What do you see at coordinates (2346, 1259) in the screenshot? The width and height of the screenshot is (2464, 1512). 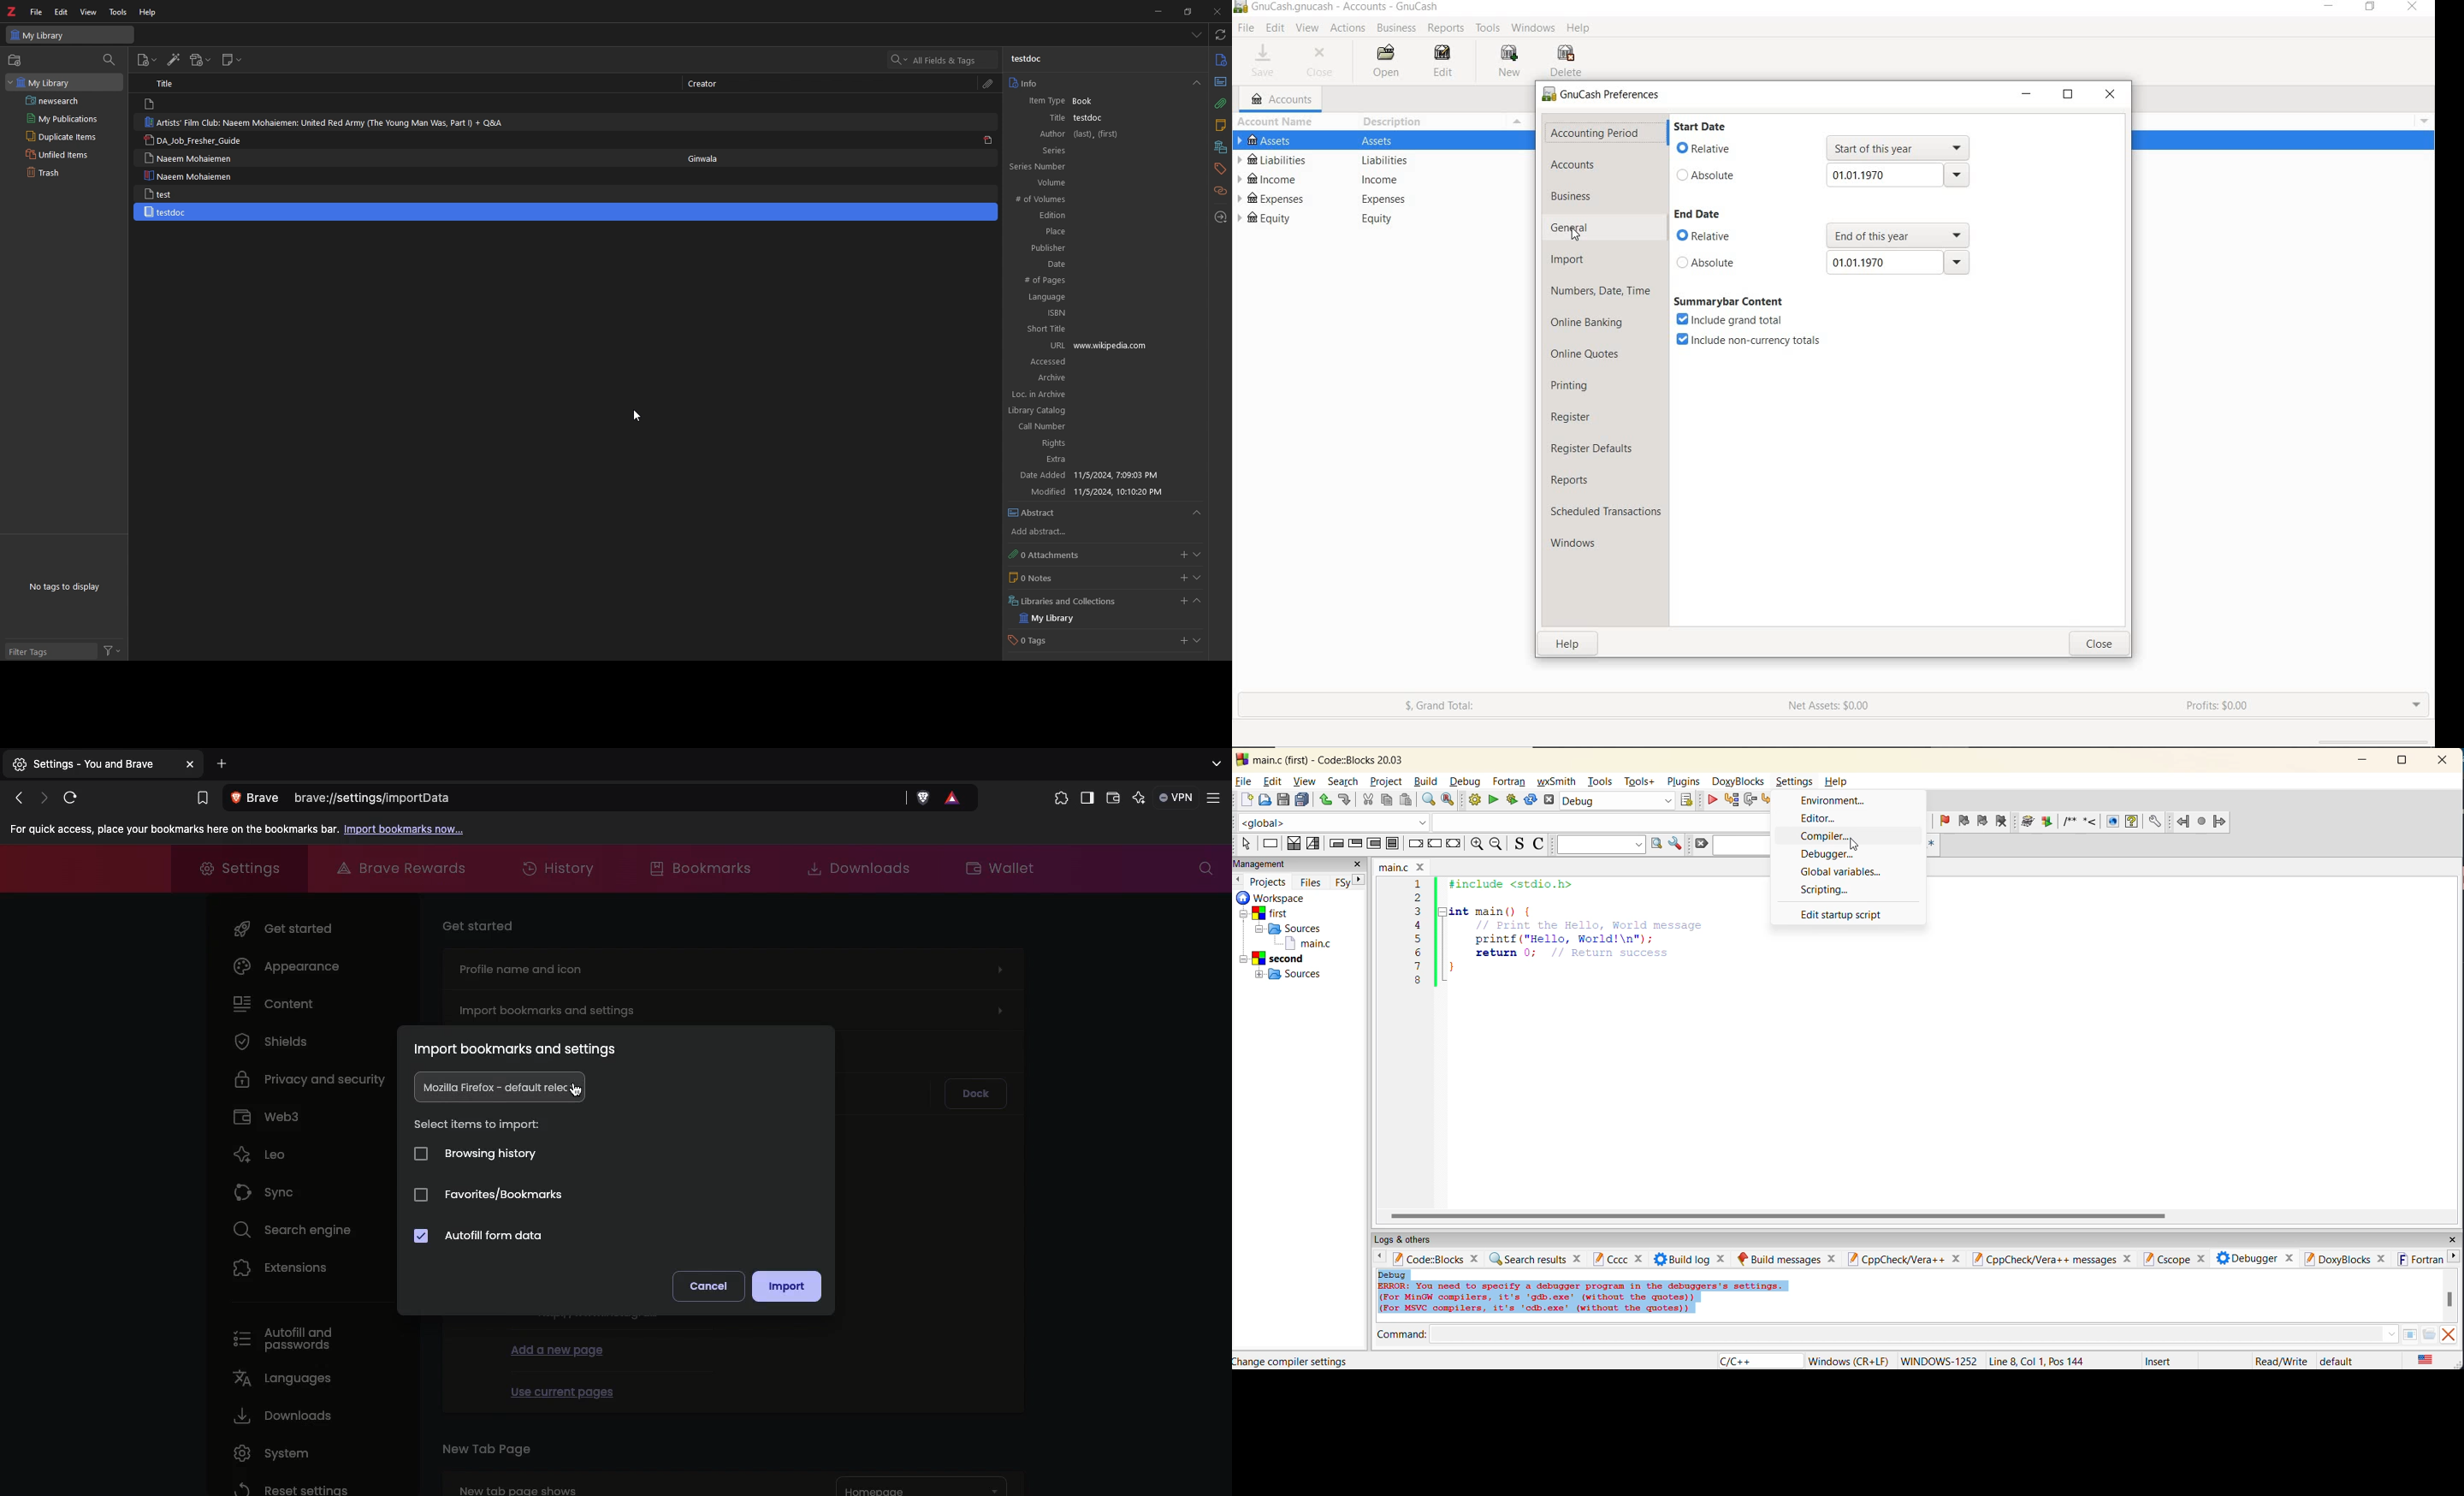 I see `doxyblocks` at bounding box center [2346, 1259].